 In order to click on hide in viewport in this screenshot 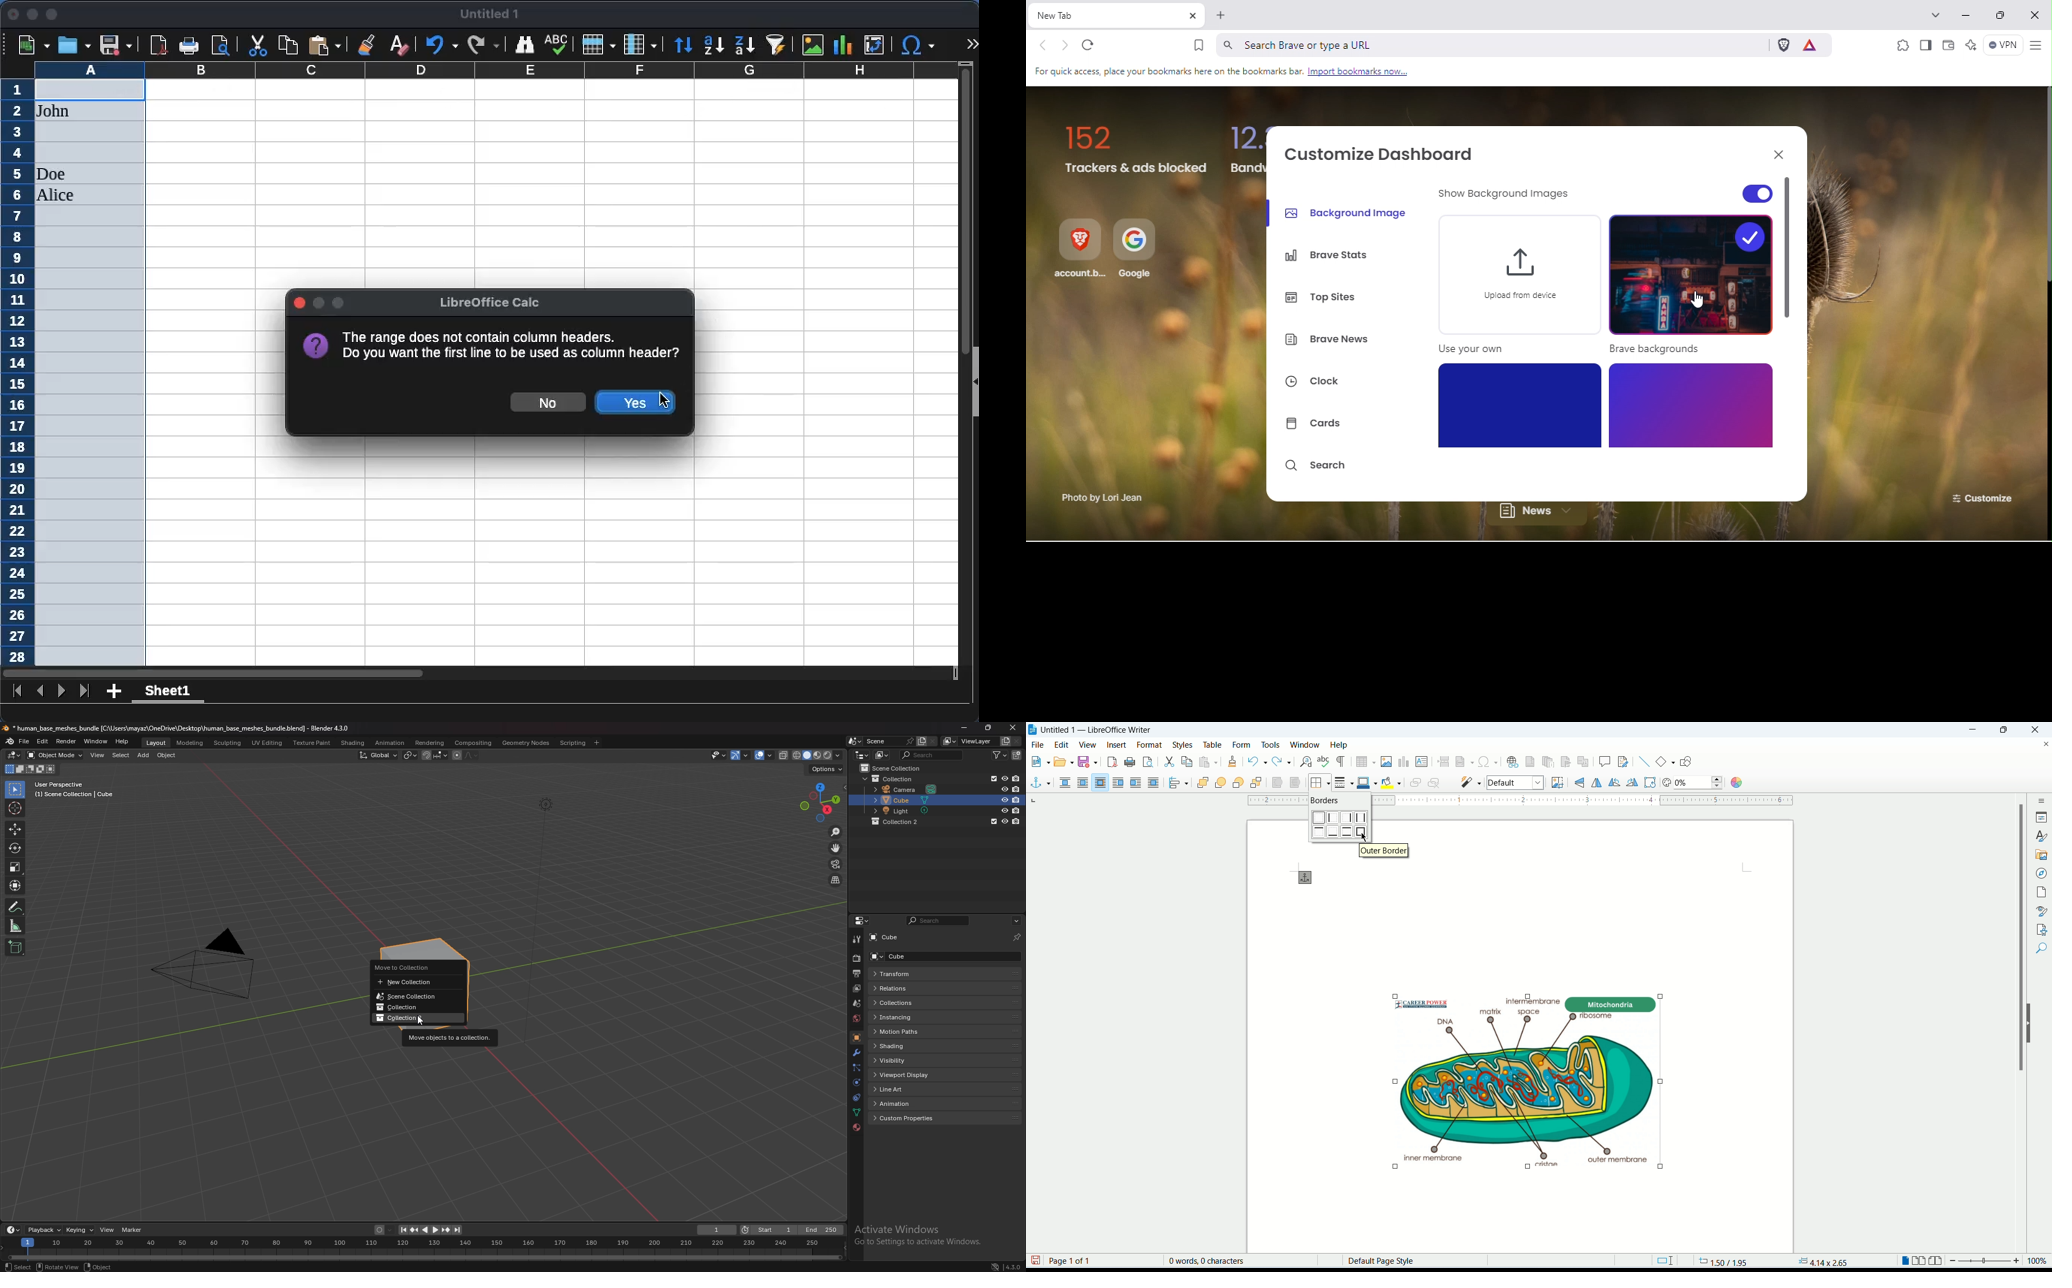, I will do `click(1004, 778)`.